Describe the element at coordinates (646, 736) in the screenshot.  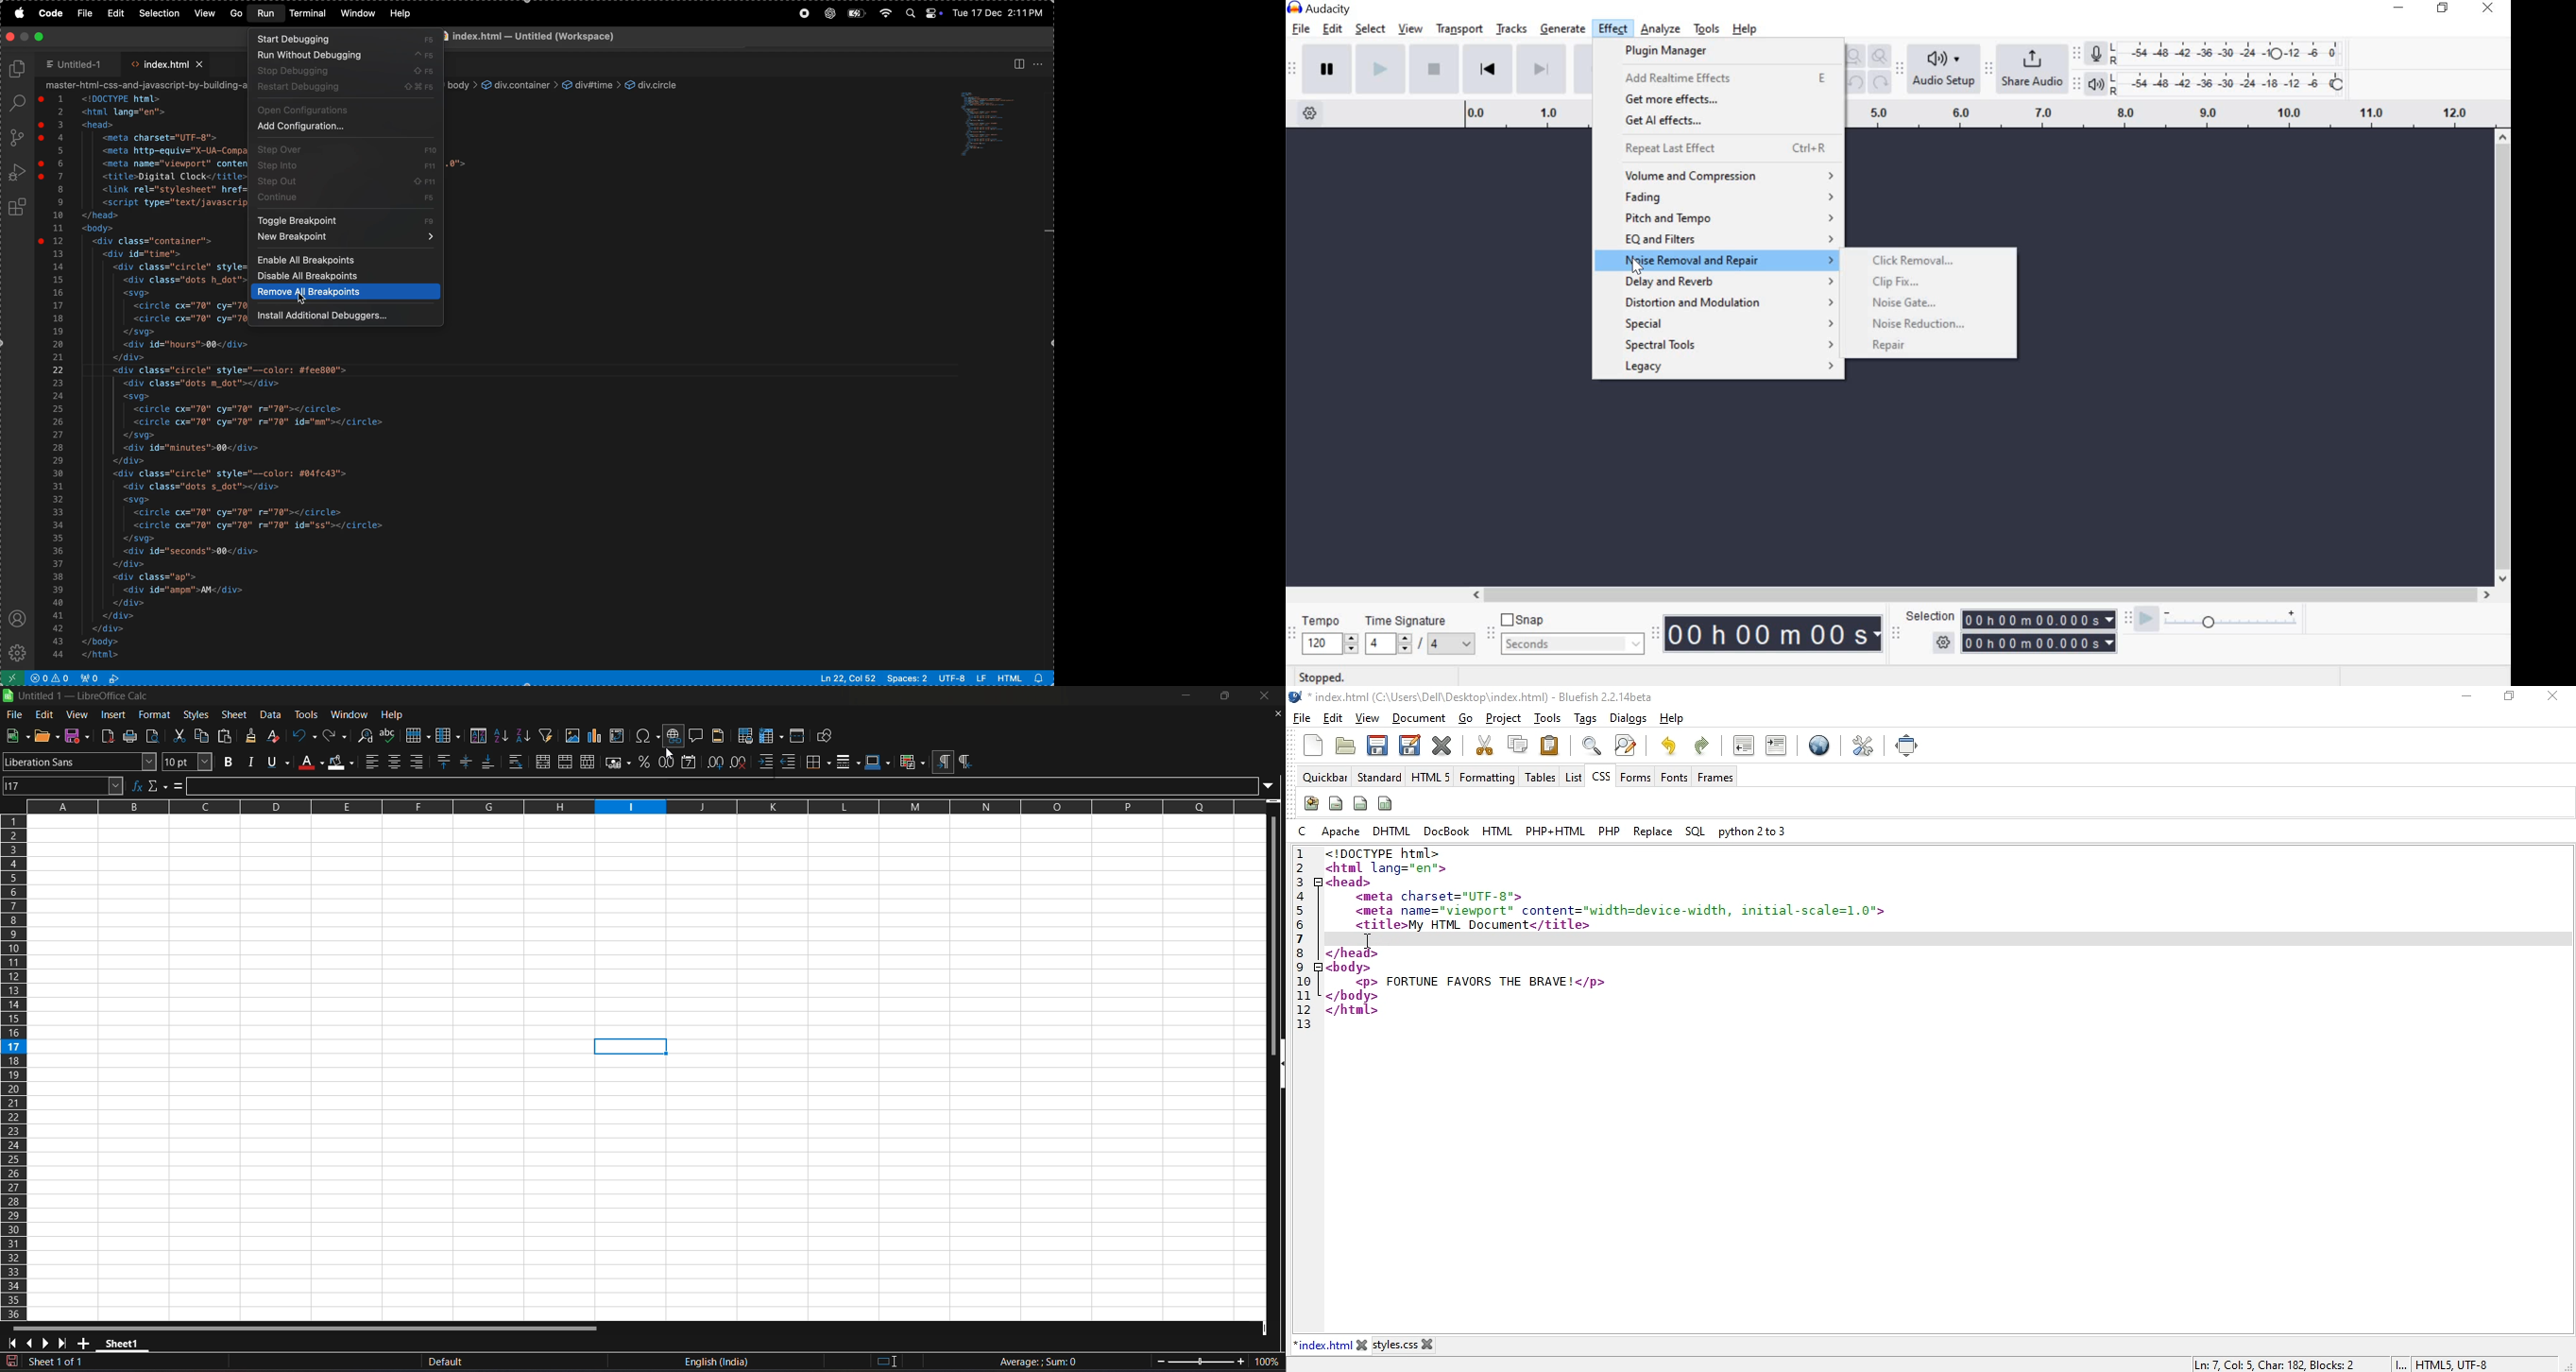
I see `insert special charaters` at that location.